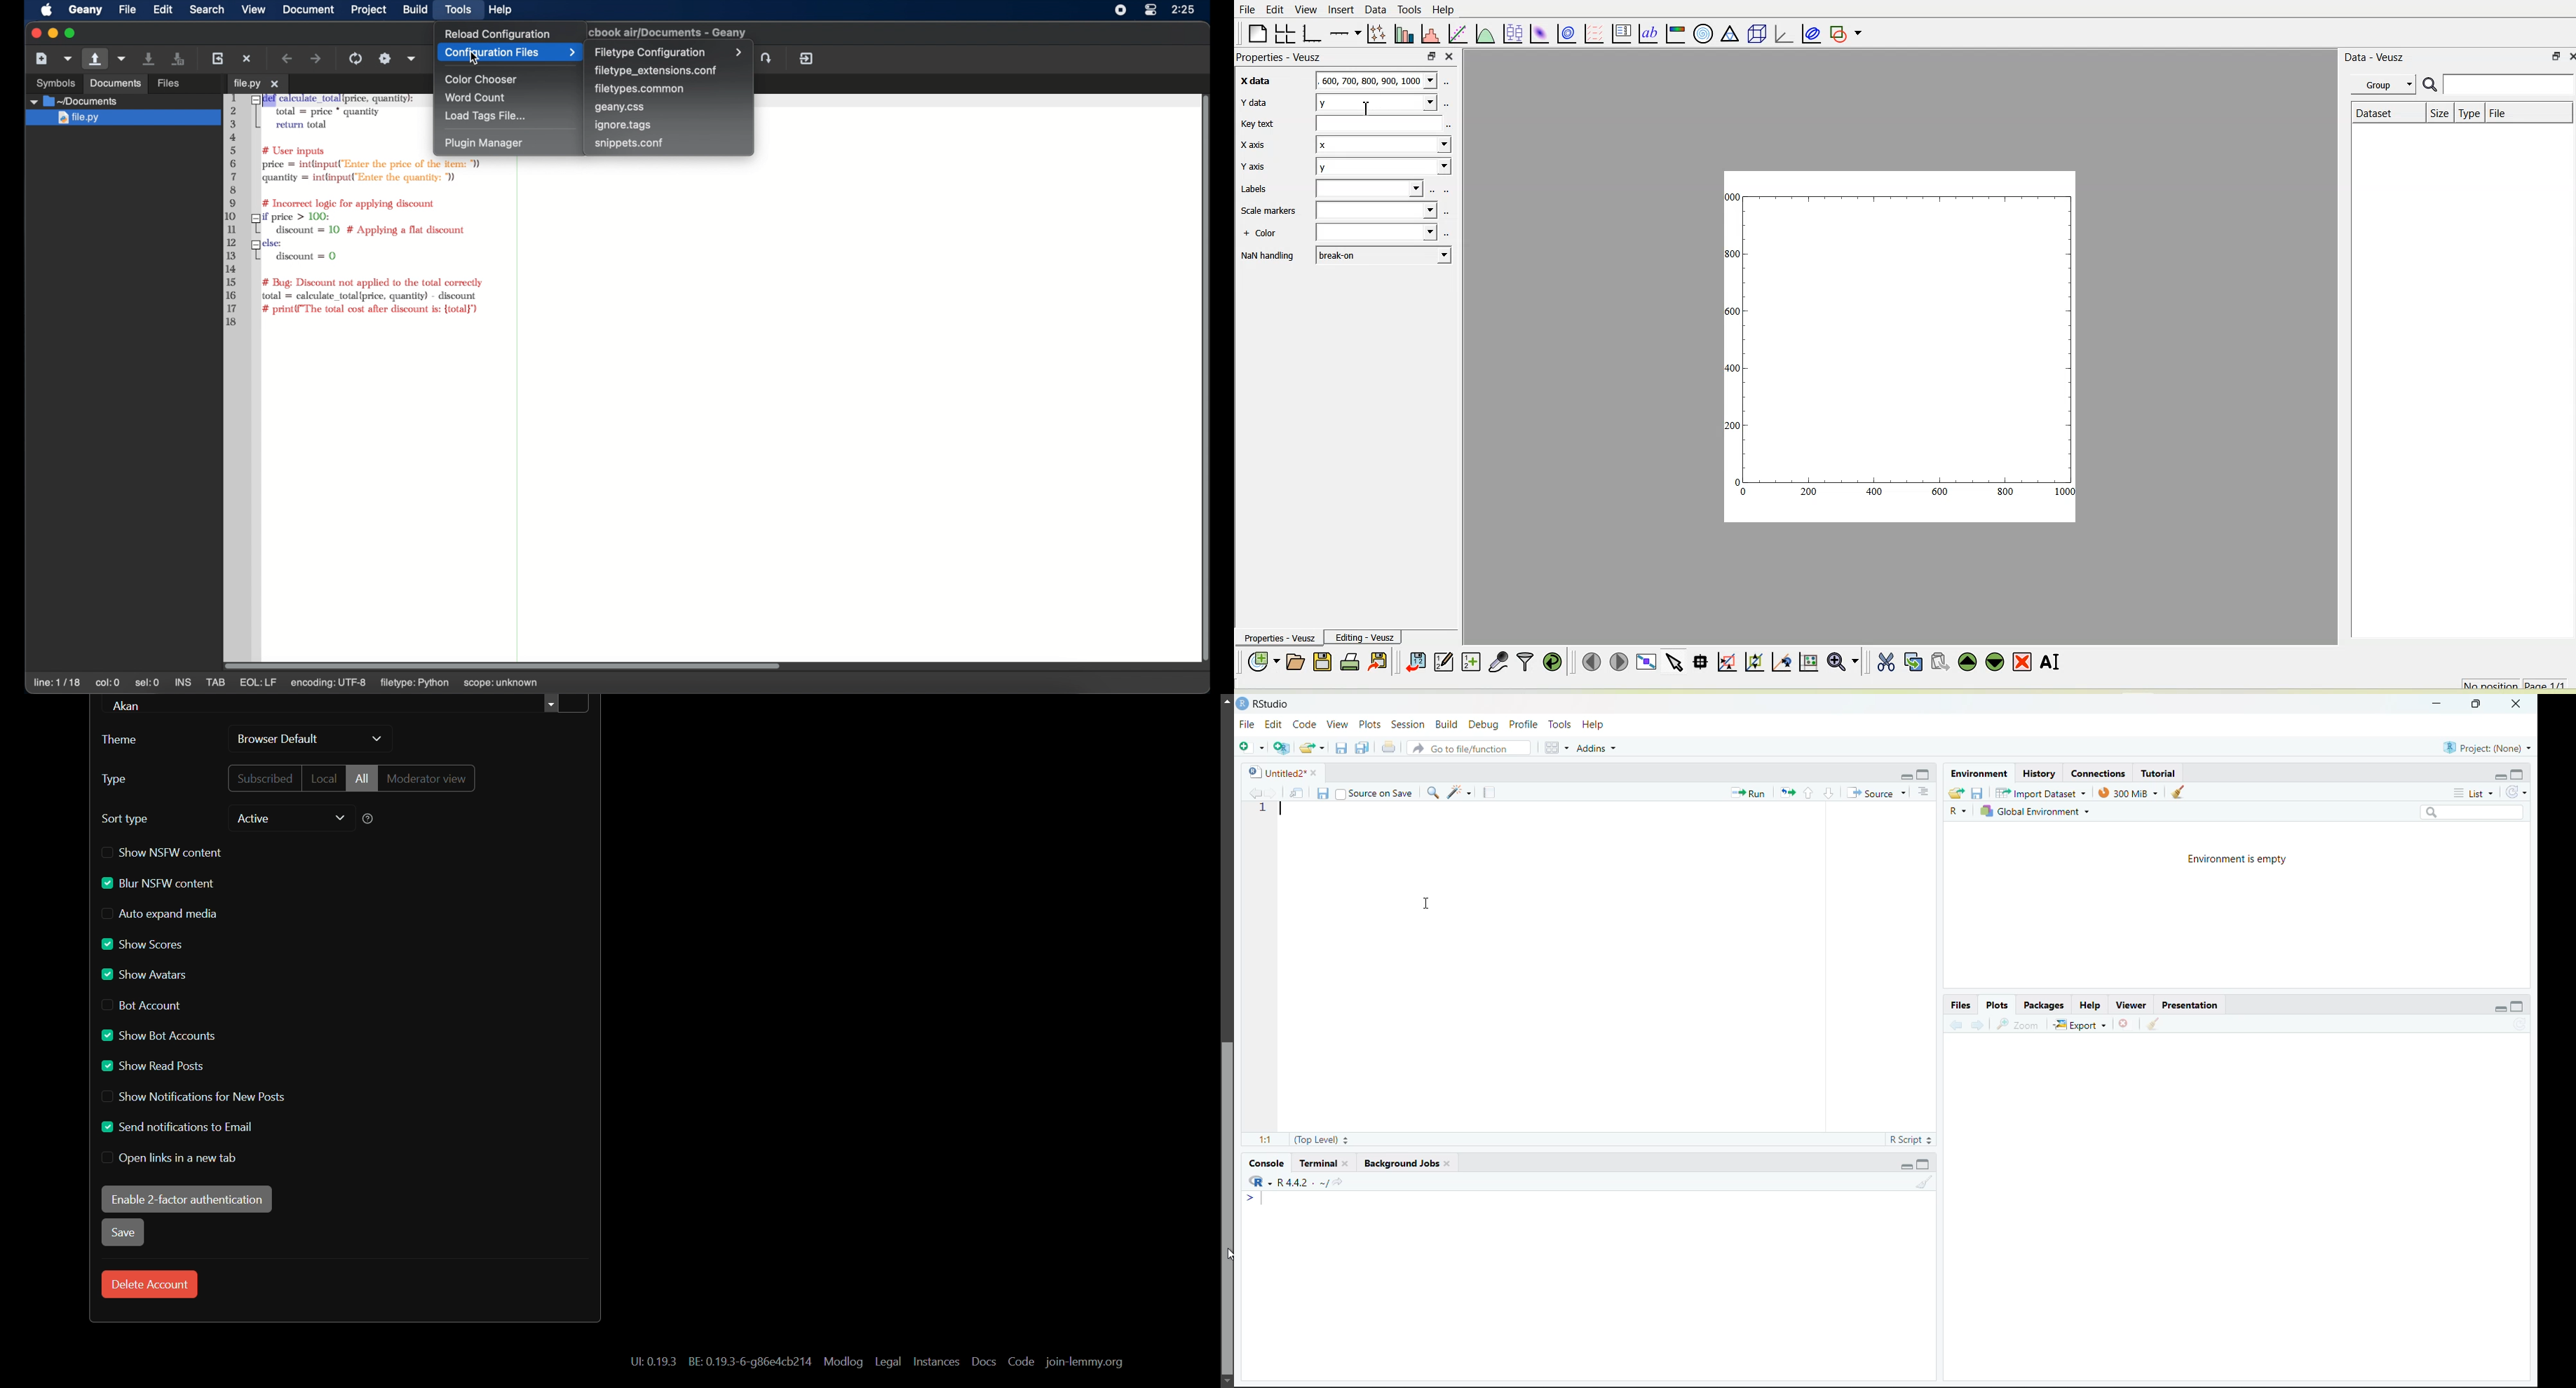 The height and width of the screenshot is (1400, 2576). I want to click on refresh, so click(2518, 794).